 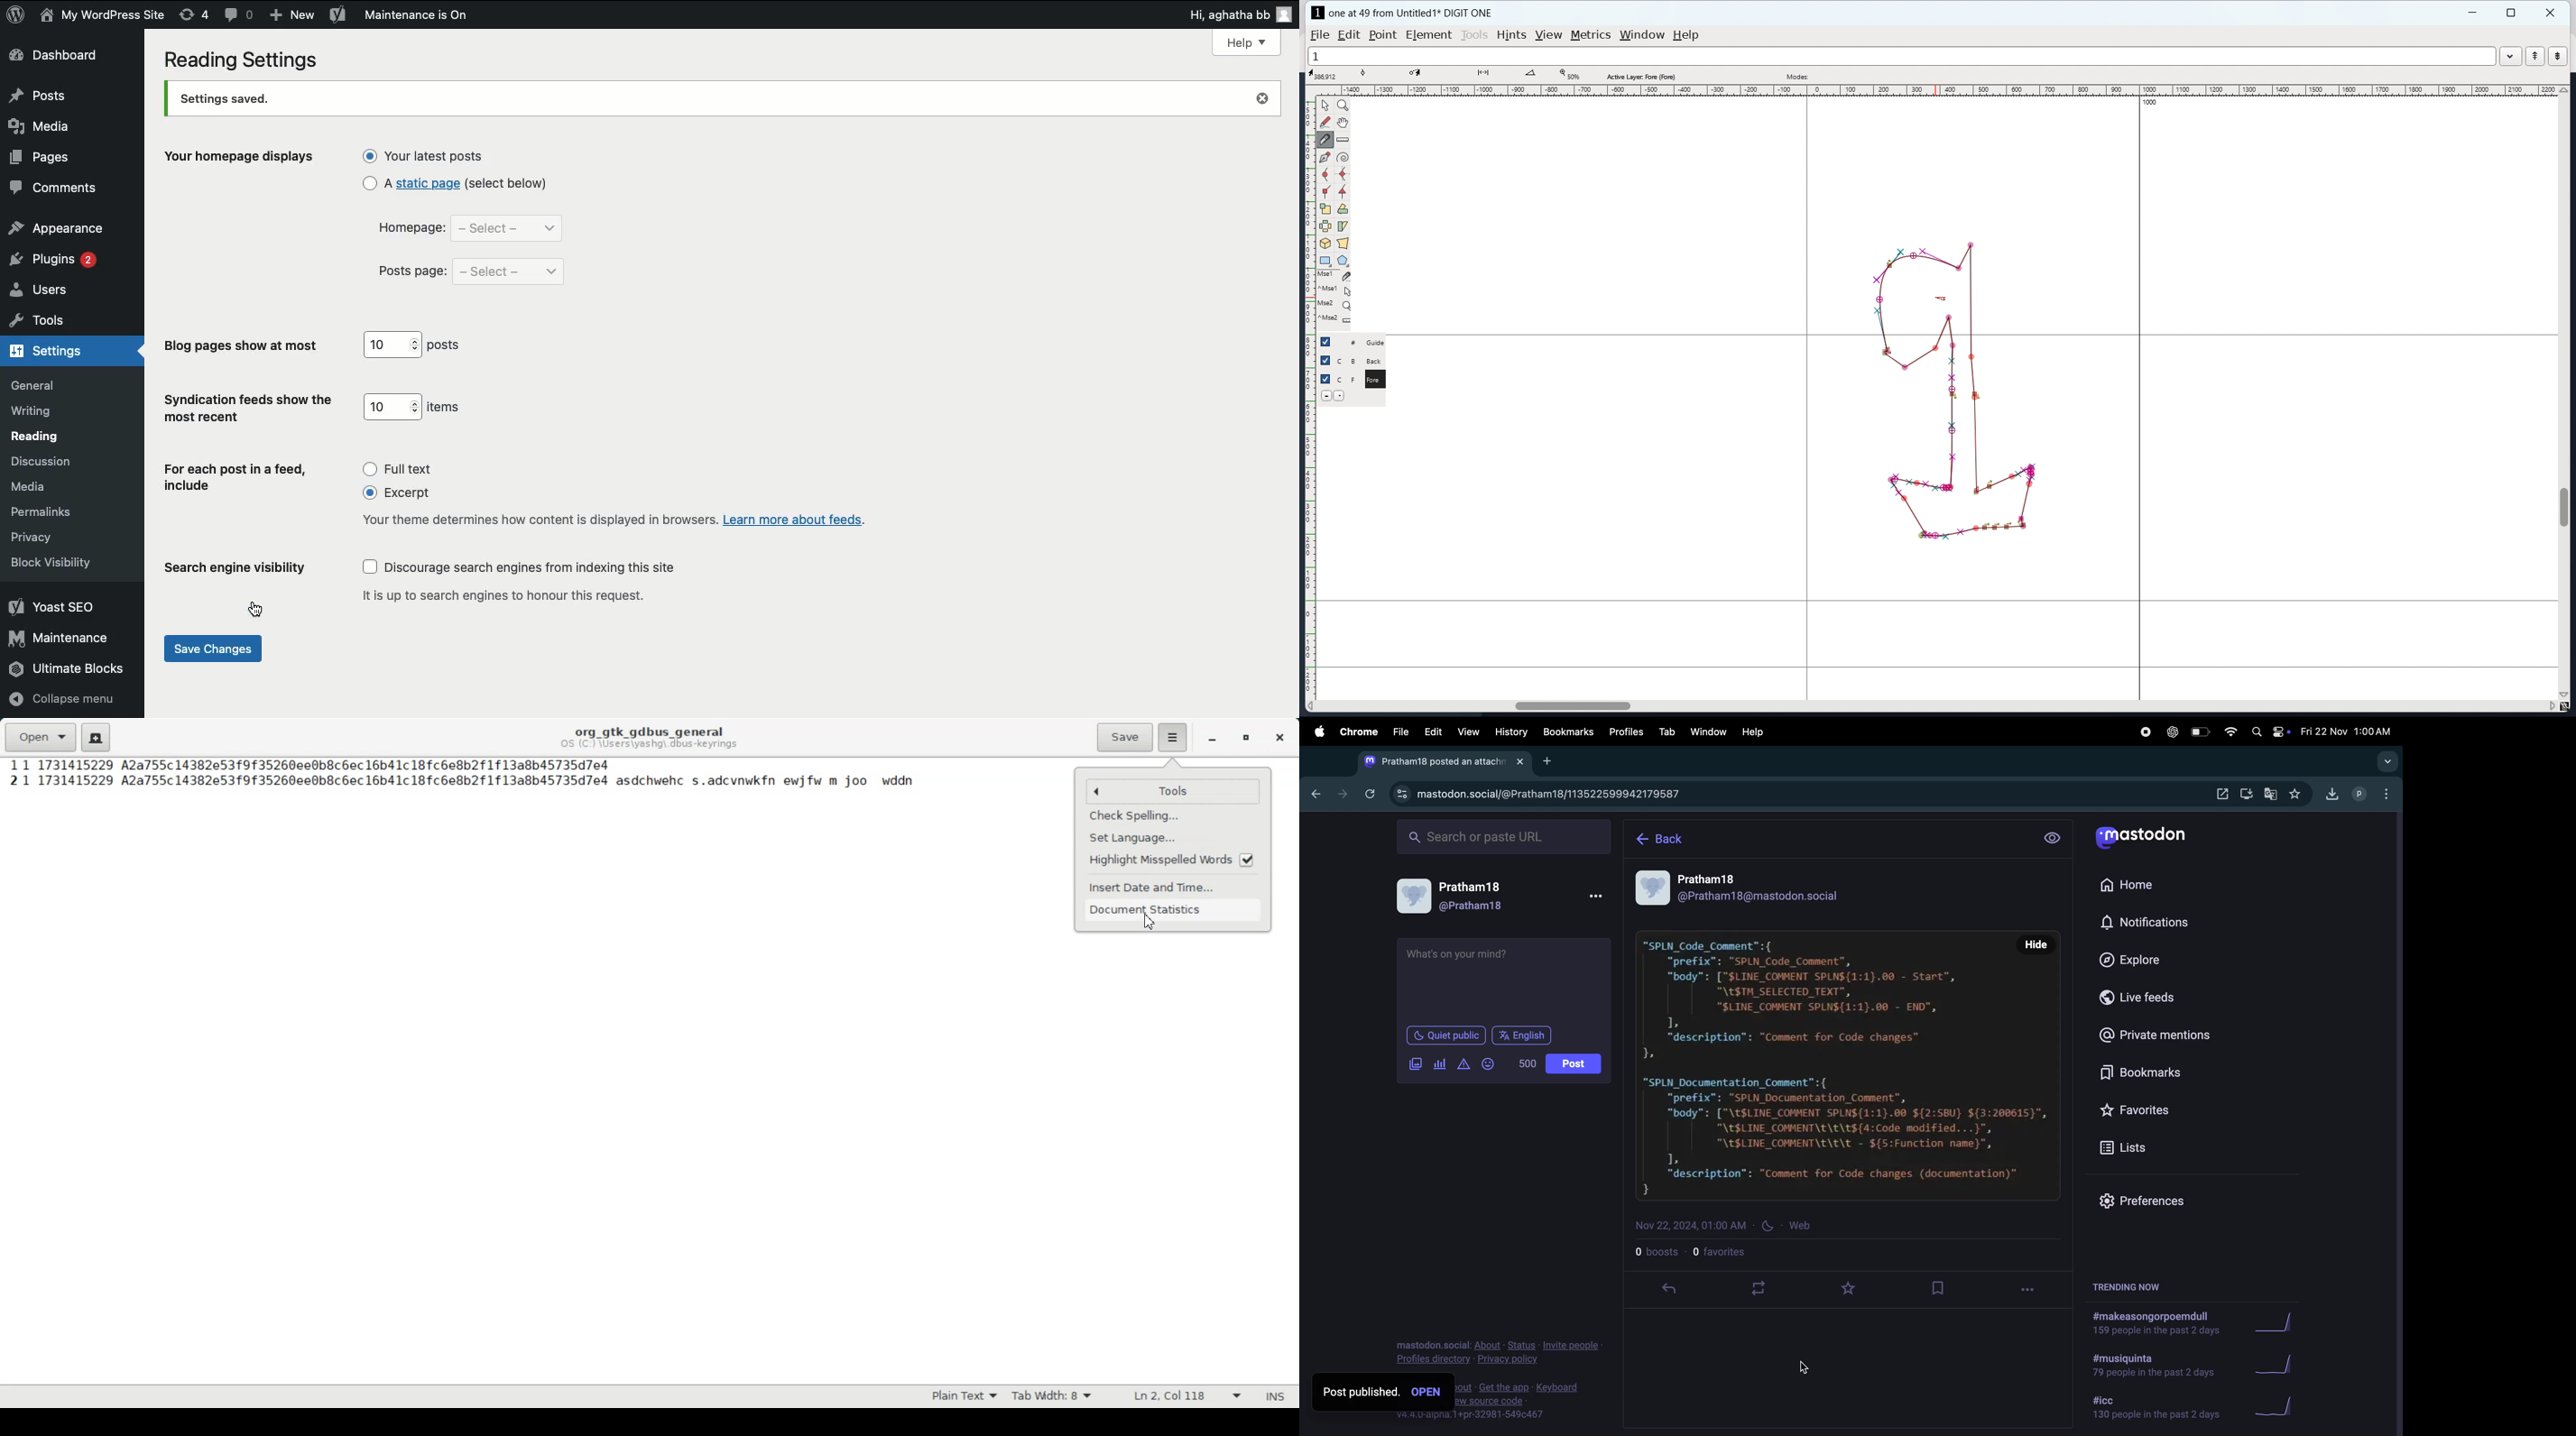 I want to click on cursor, so click(x=259, y=608).